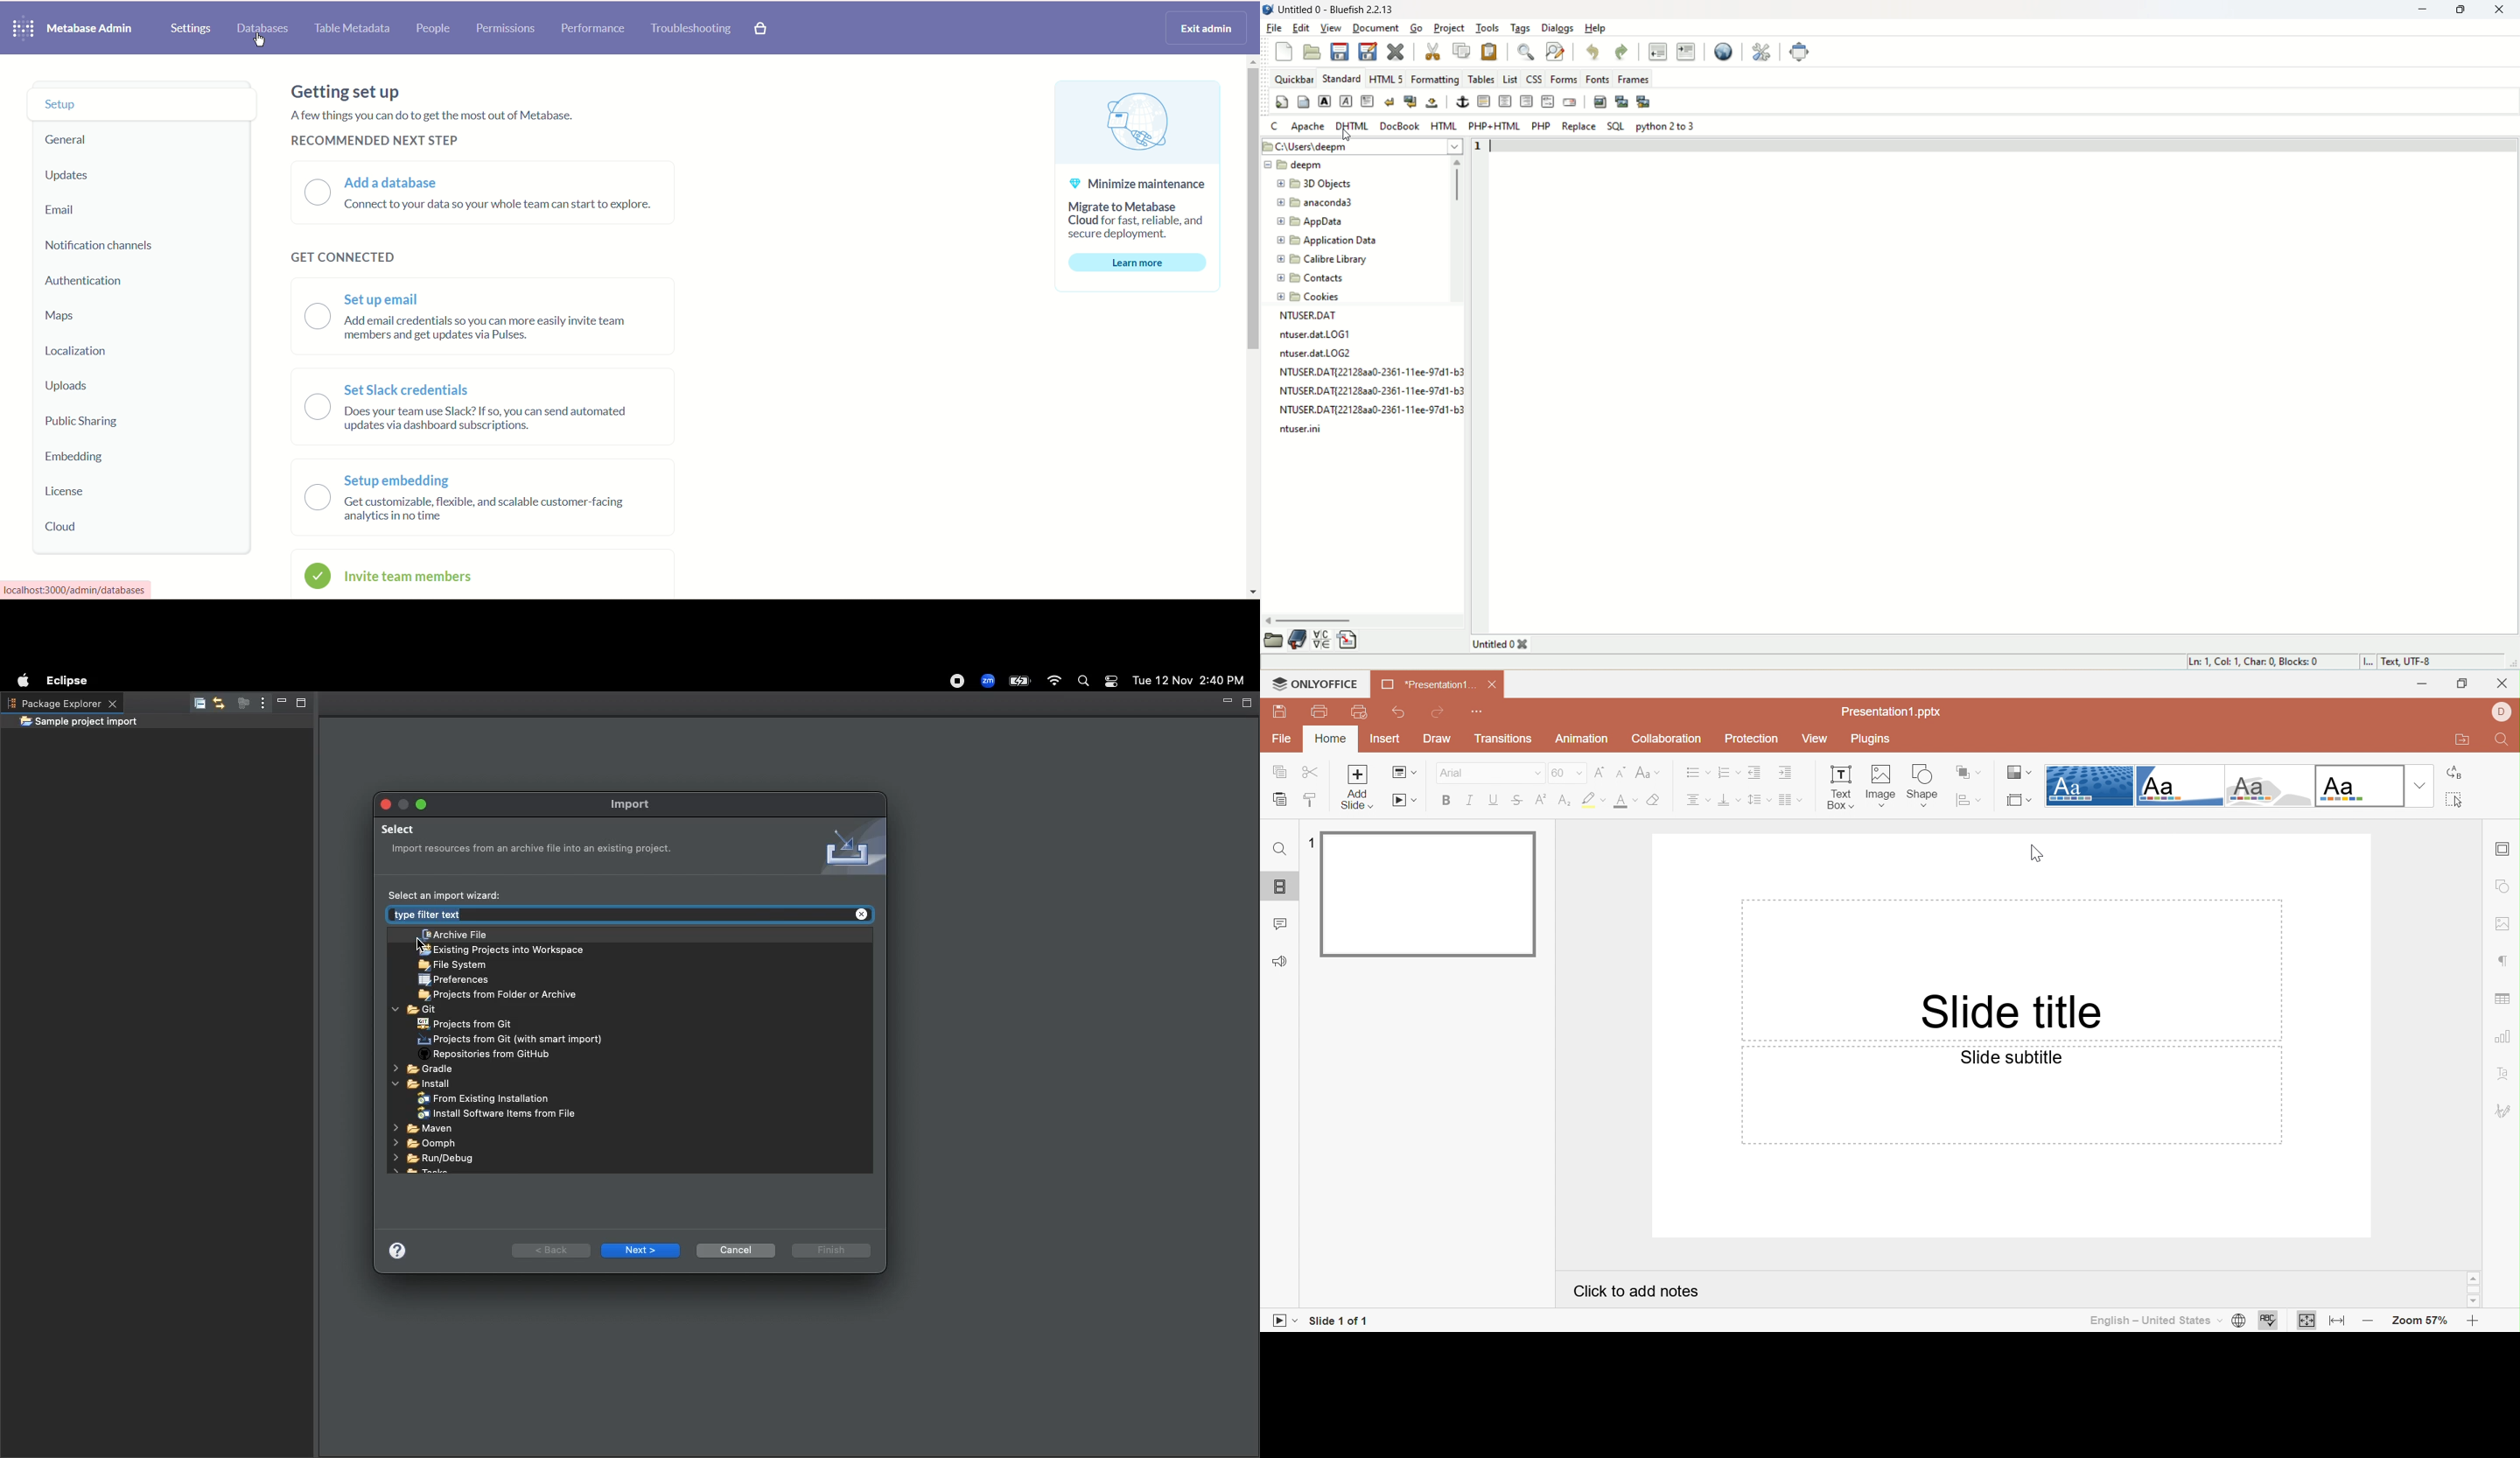  I want to click on Text art settings, so click(2505, 1073).